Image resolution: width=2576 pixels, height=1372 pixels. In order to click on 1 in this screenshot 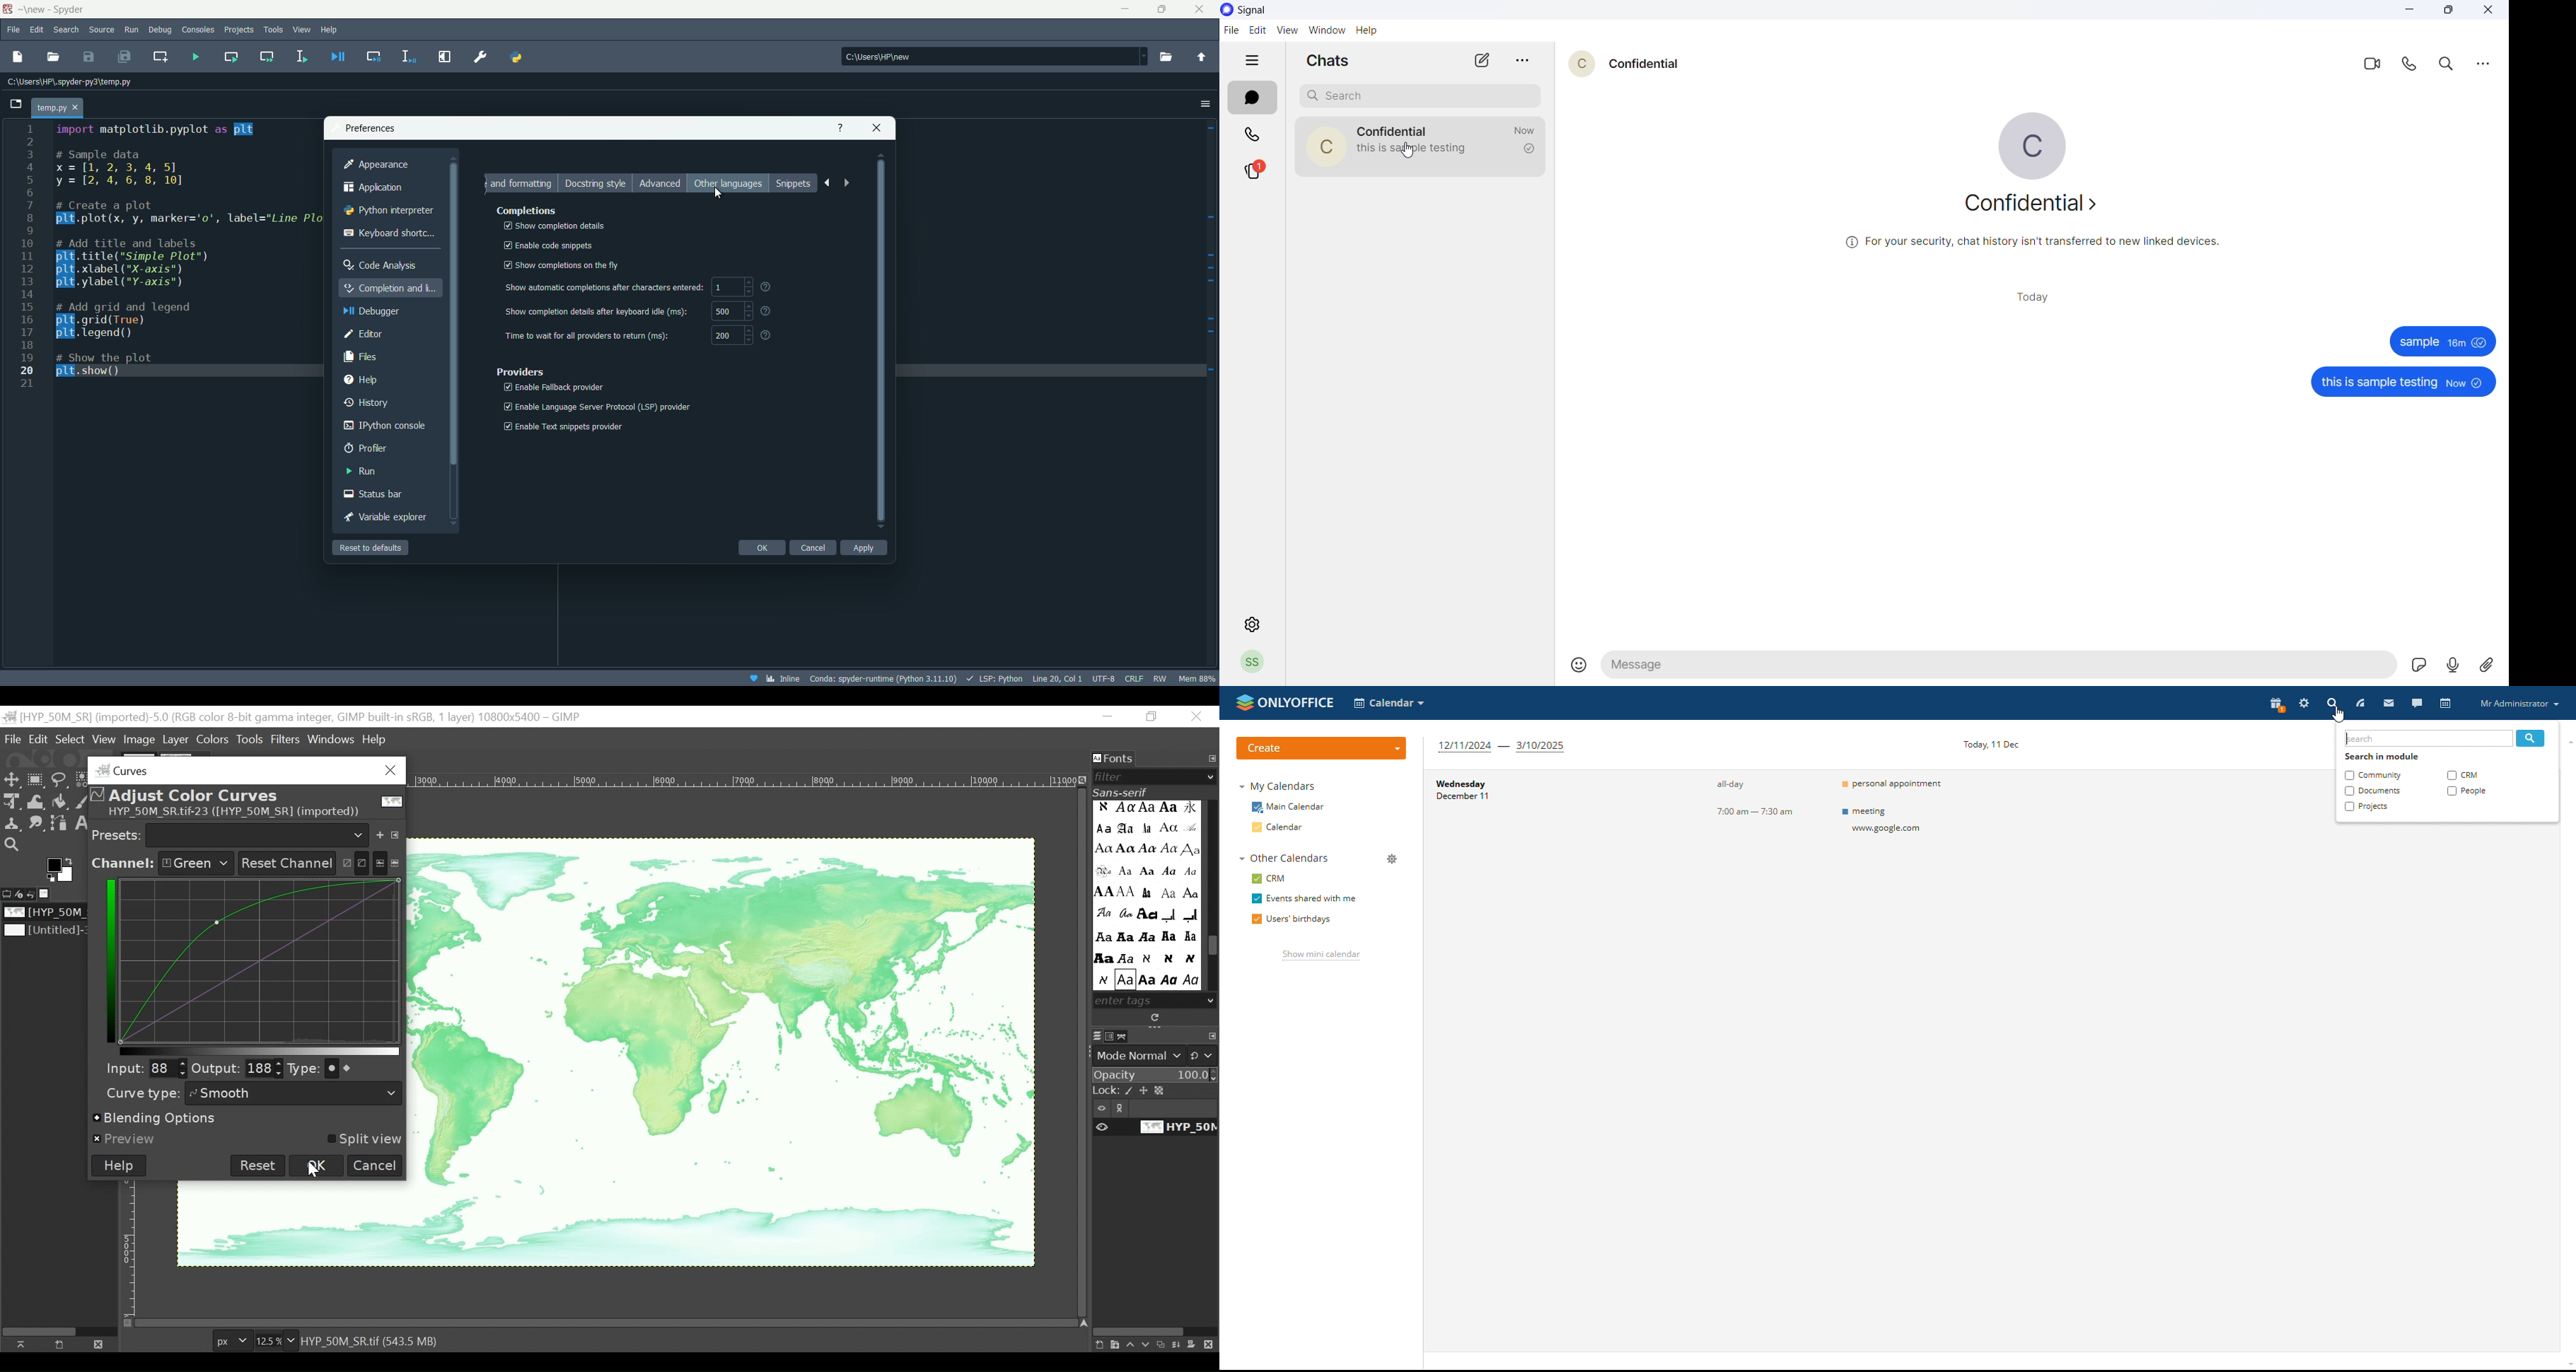, I will do `click(720, 287)`.